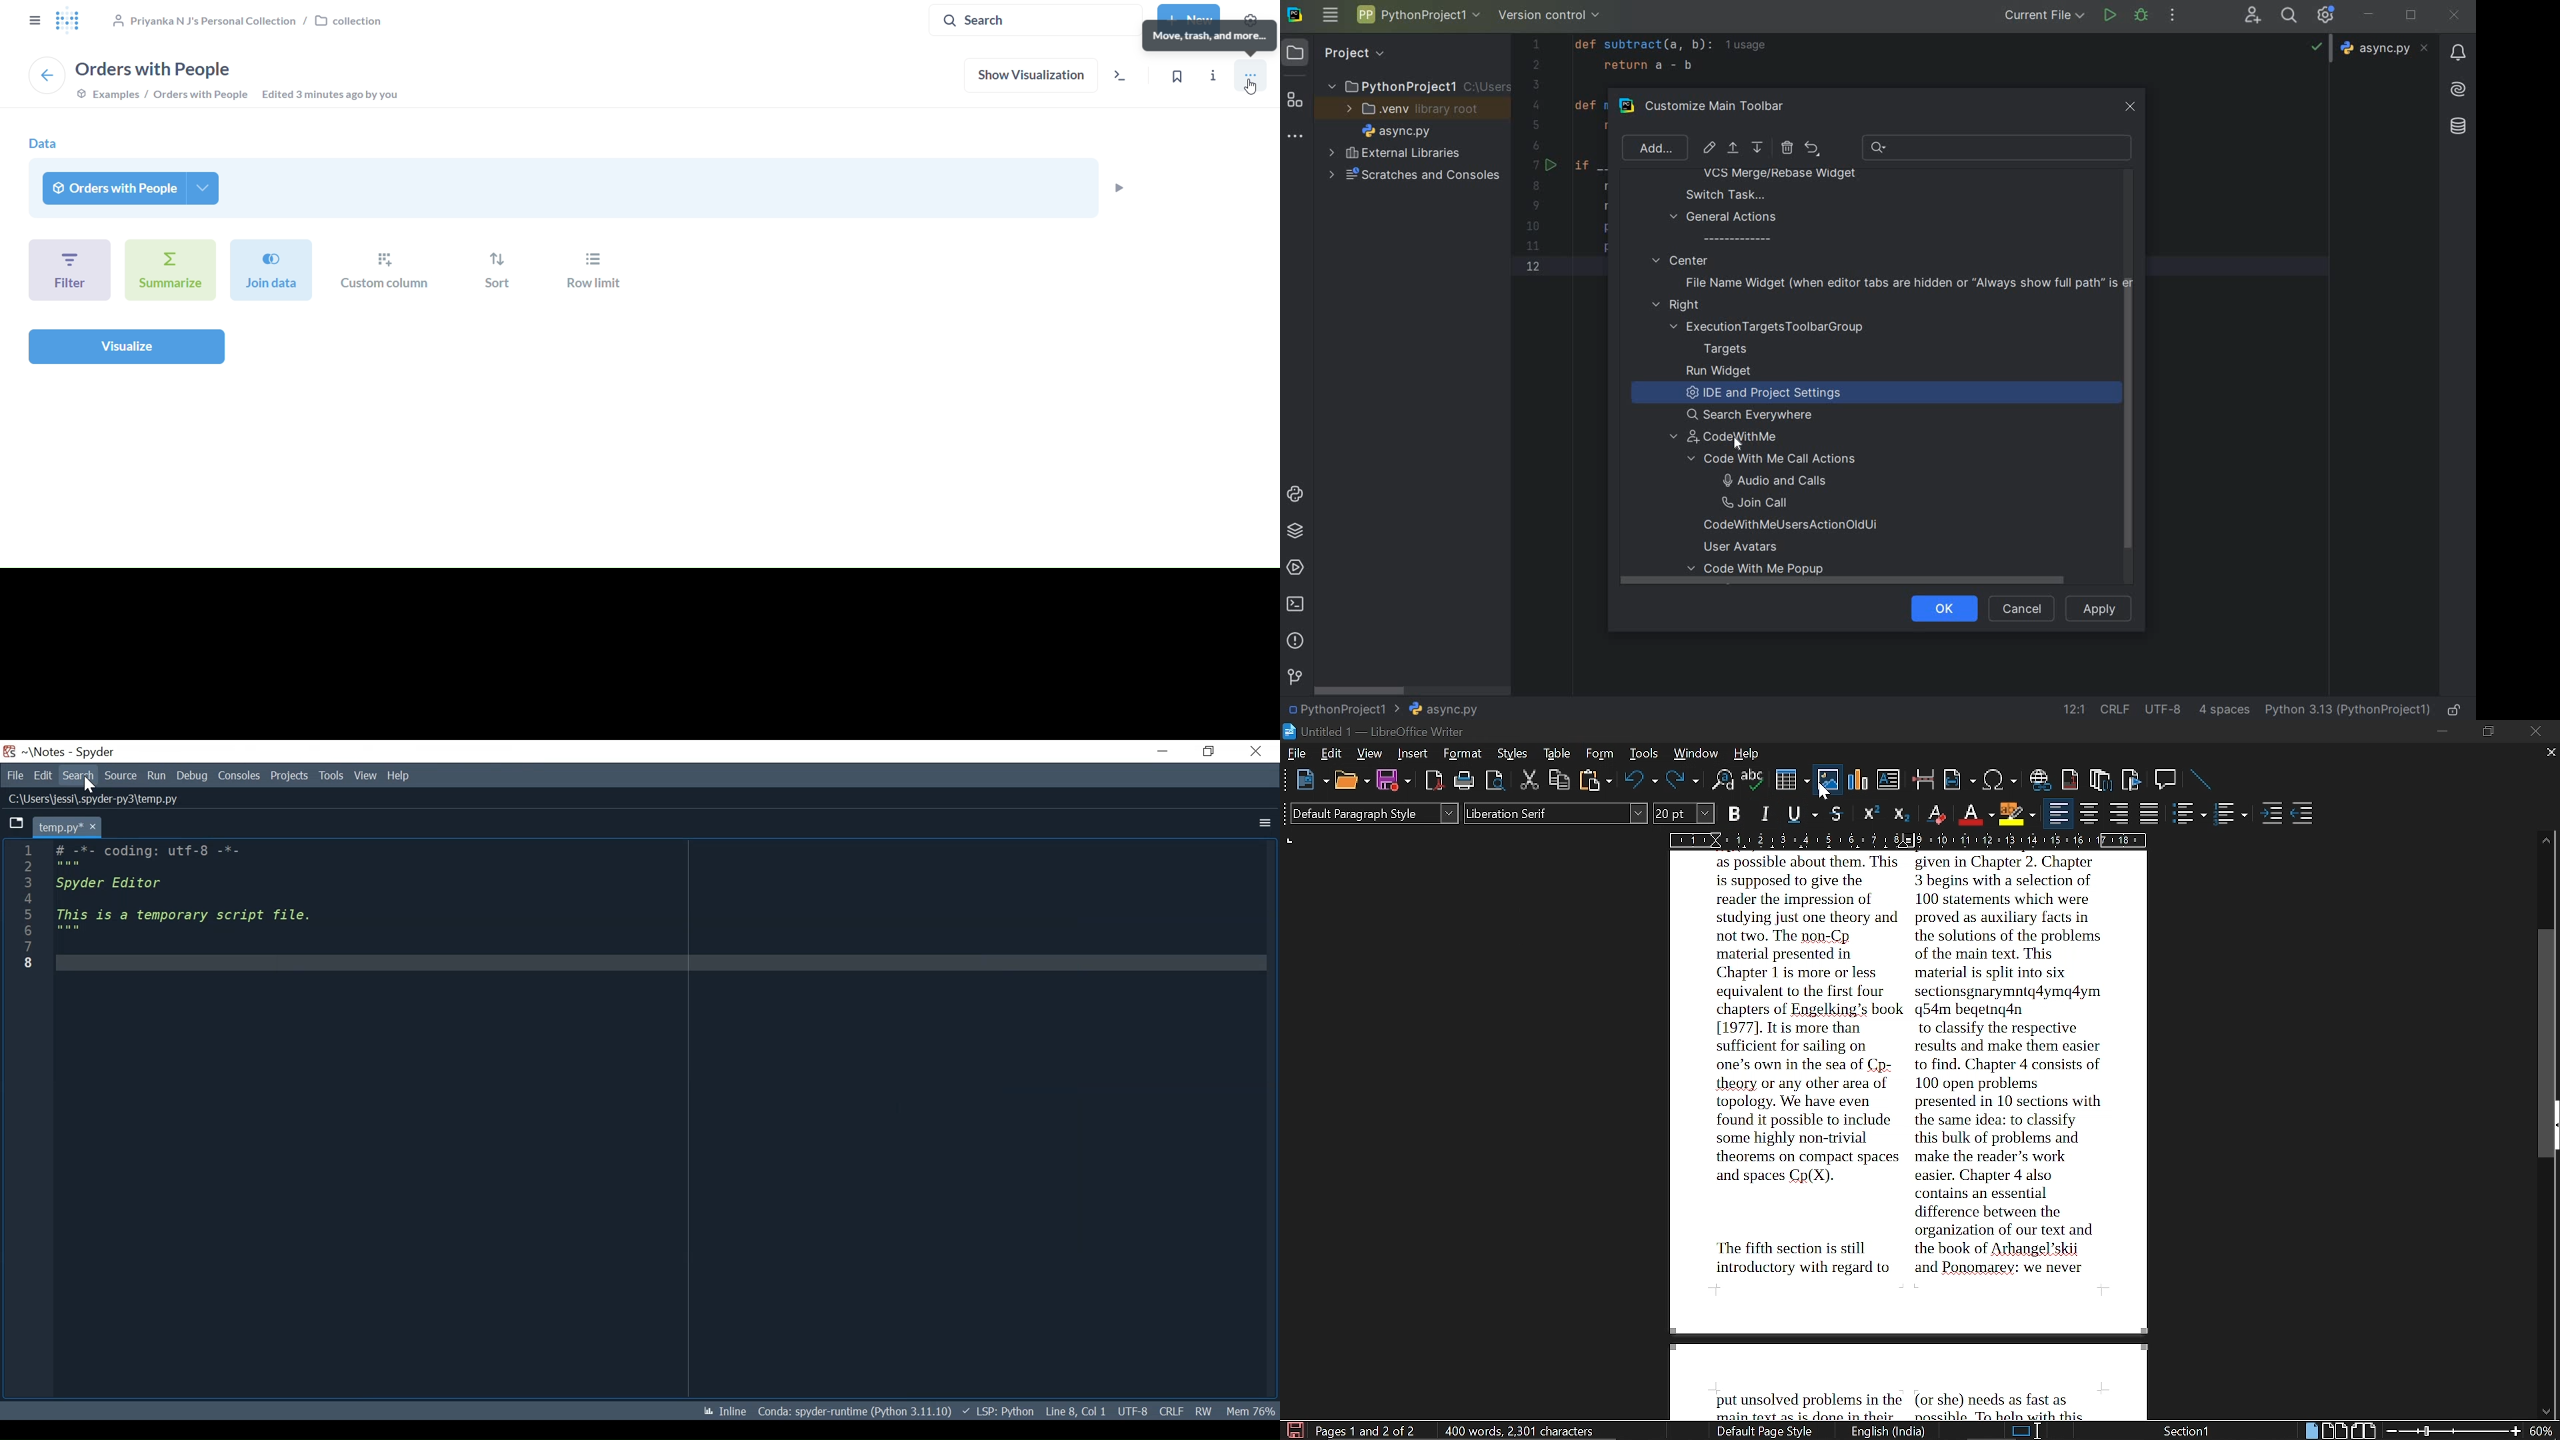 This screenshot has height=1456, width=2576. Describe the element at coordinates (1639, 779) in the screenshot. I see `undo` at that location.